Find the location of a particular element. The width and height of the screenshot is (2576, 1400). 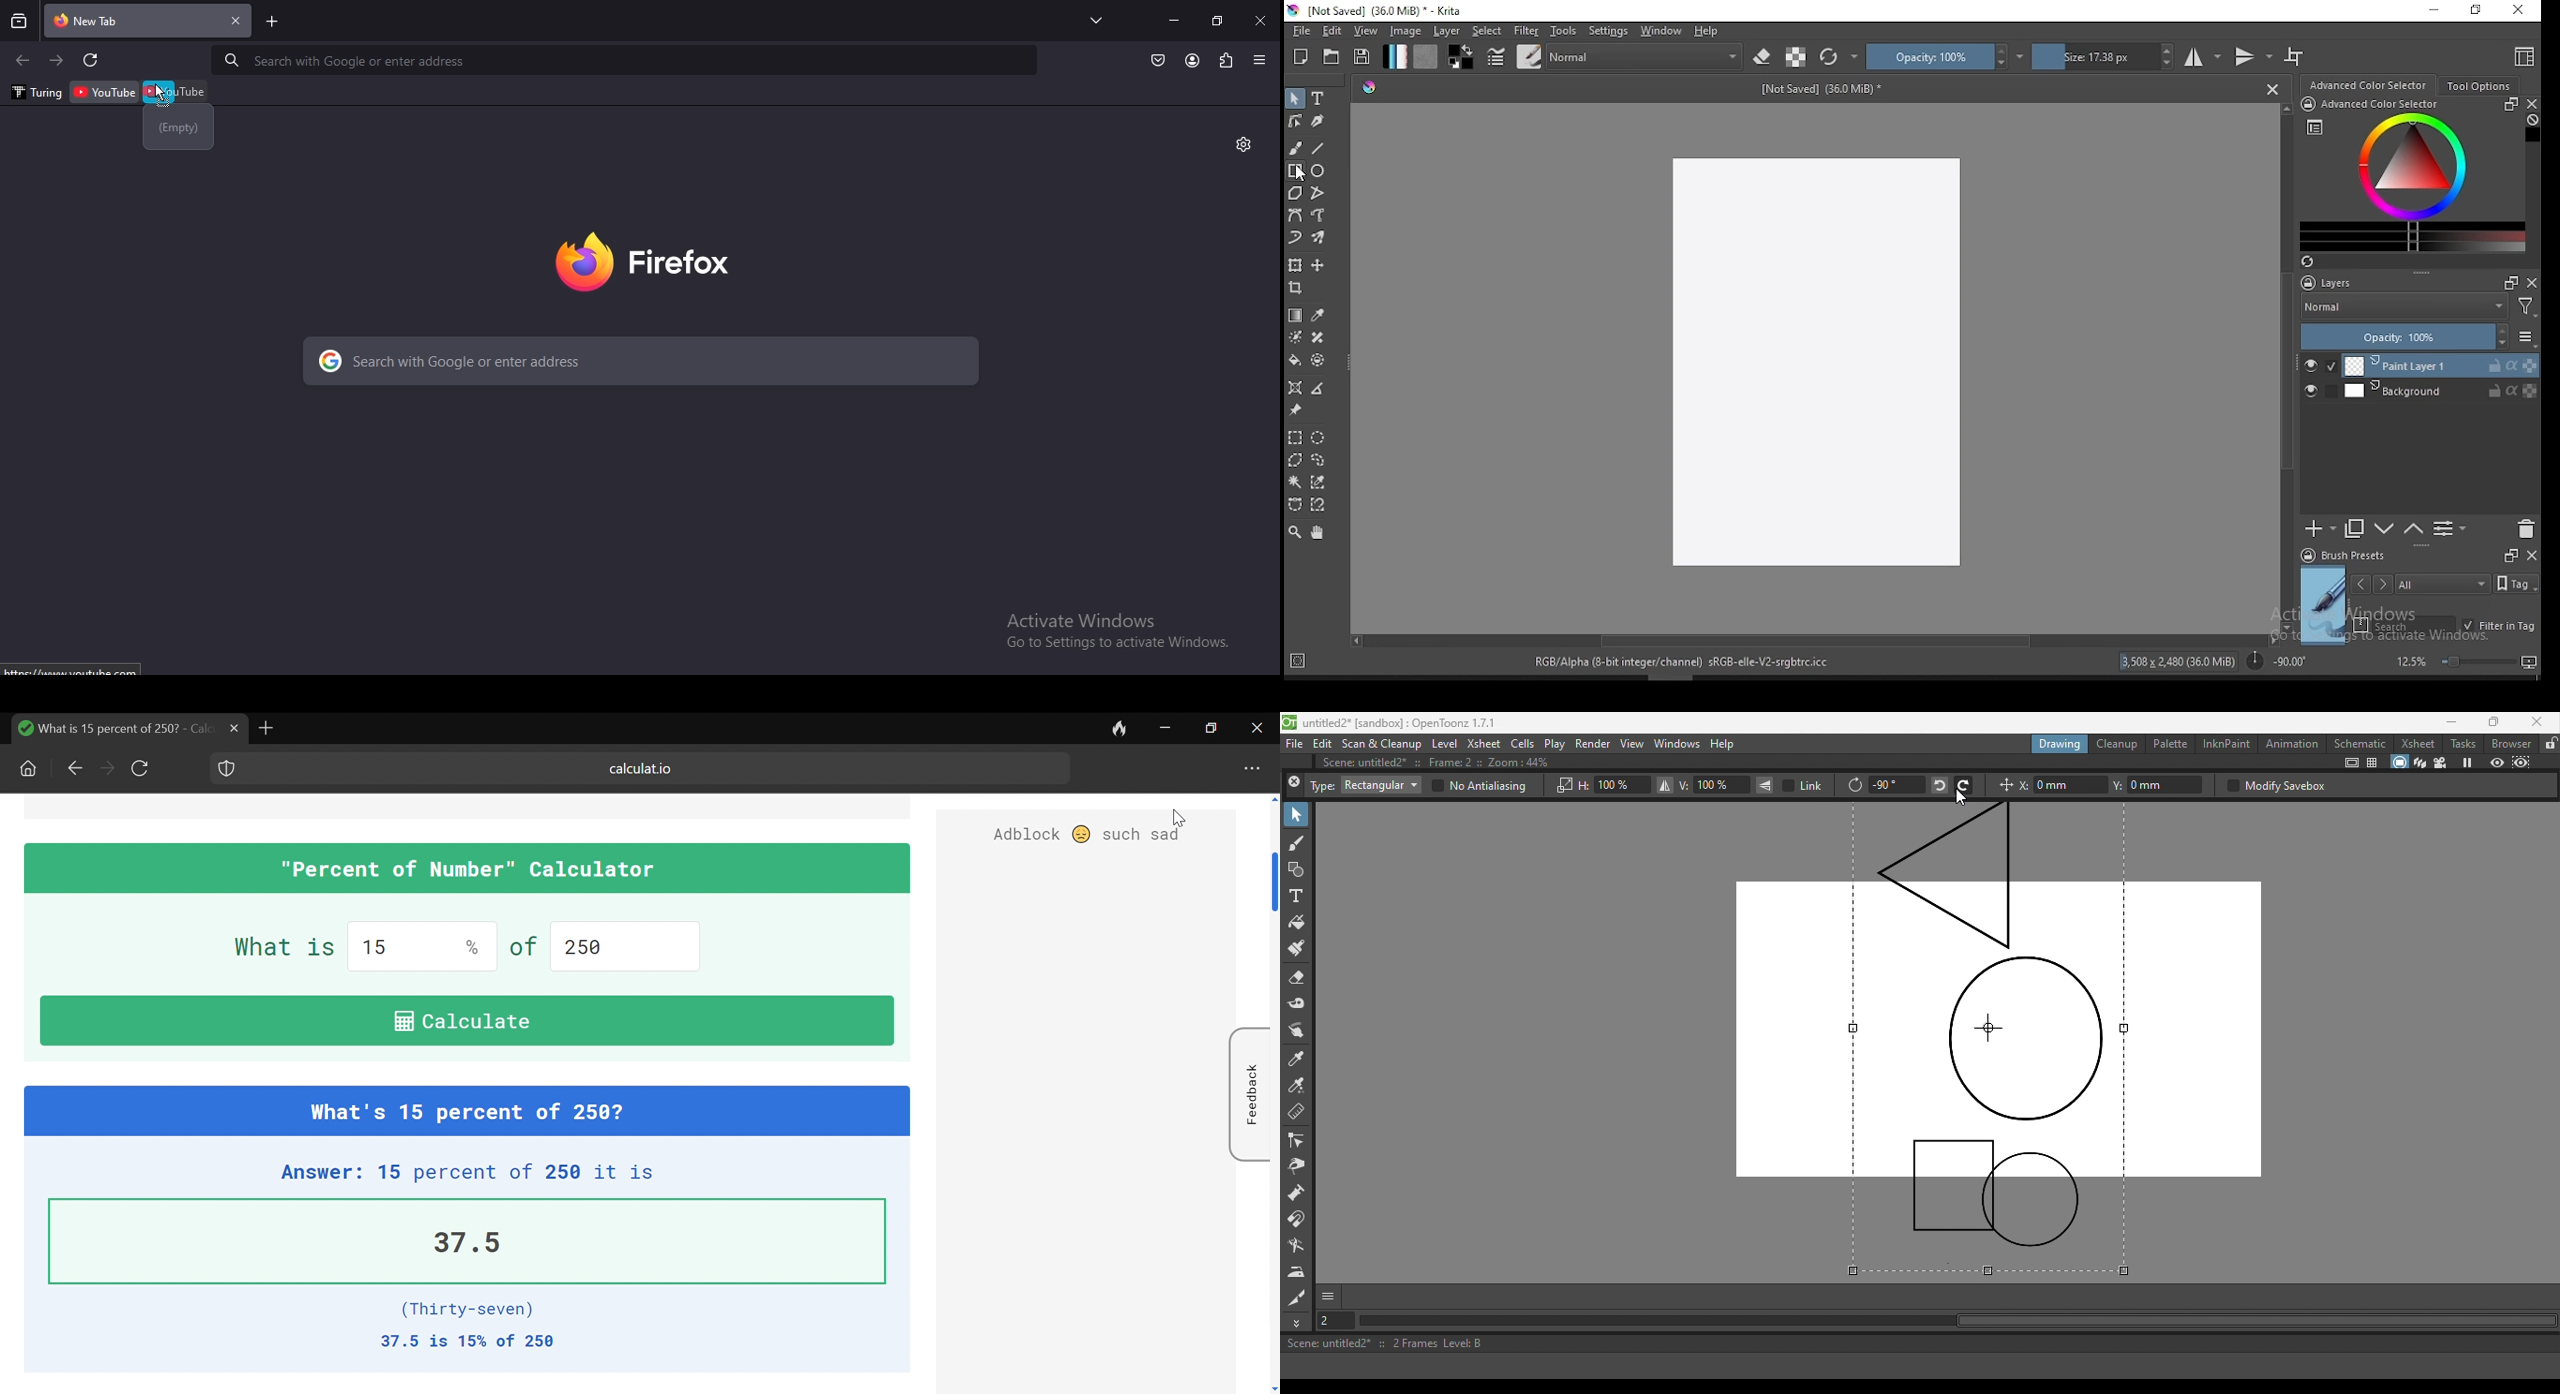

37.5 is located at coordinates (461, 1240).